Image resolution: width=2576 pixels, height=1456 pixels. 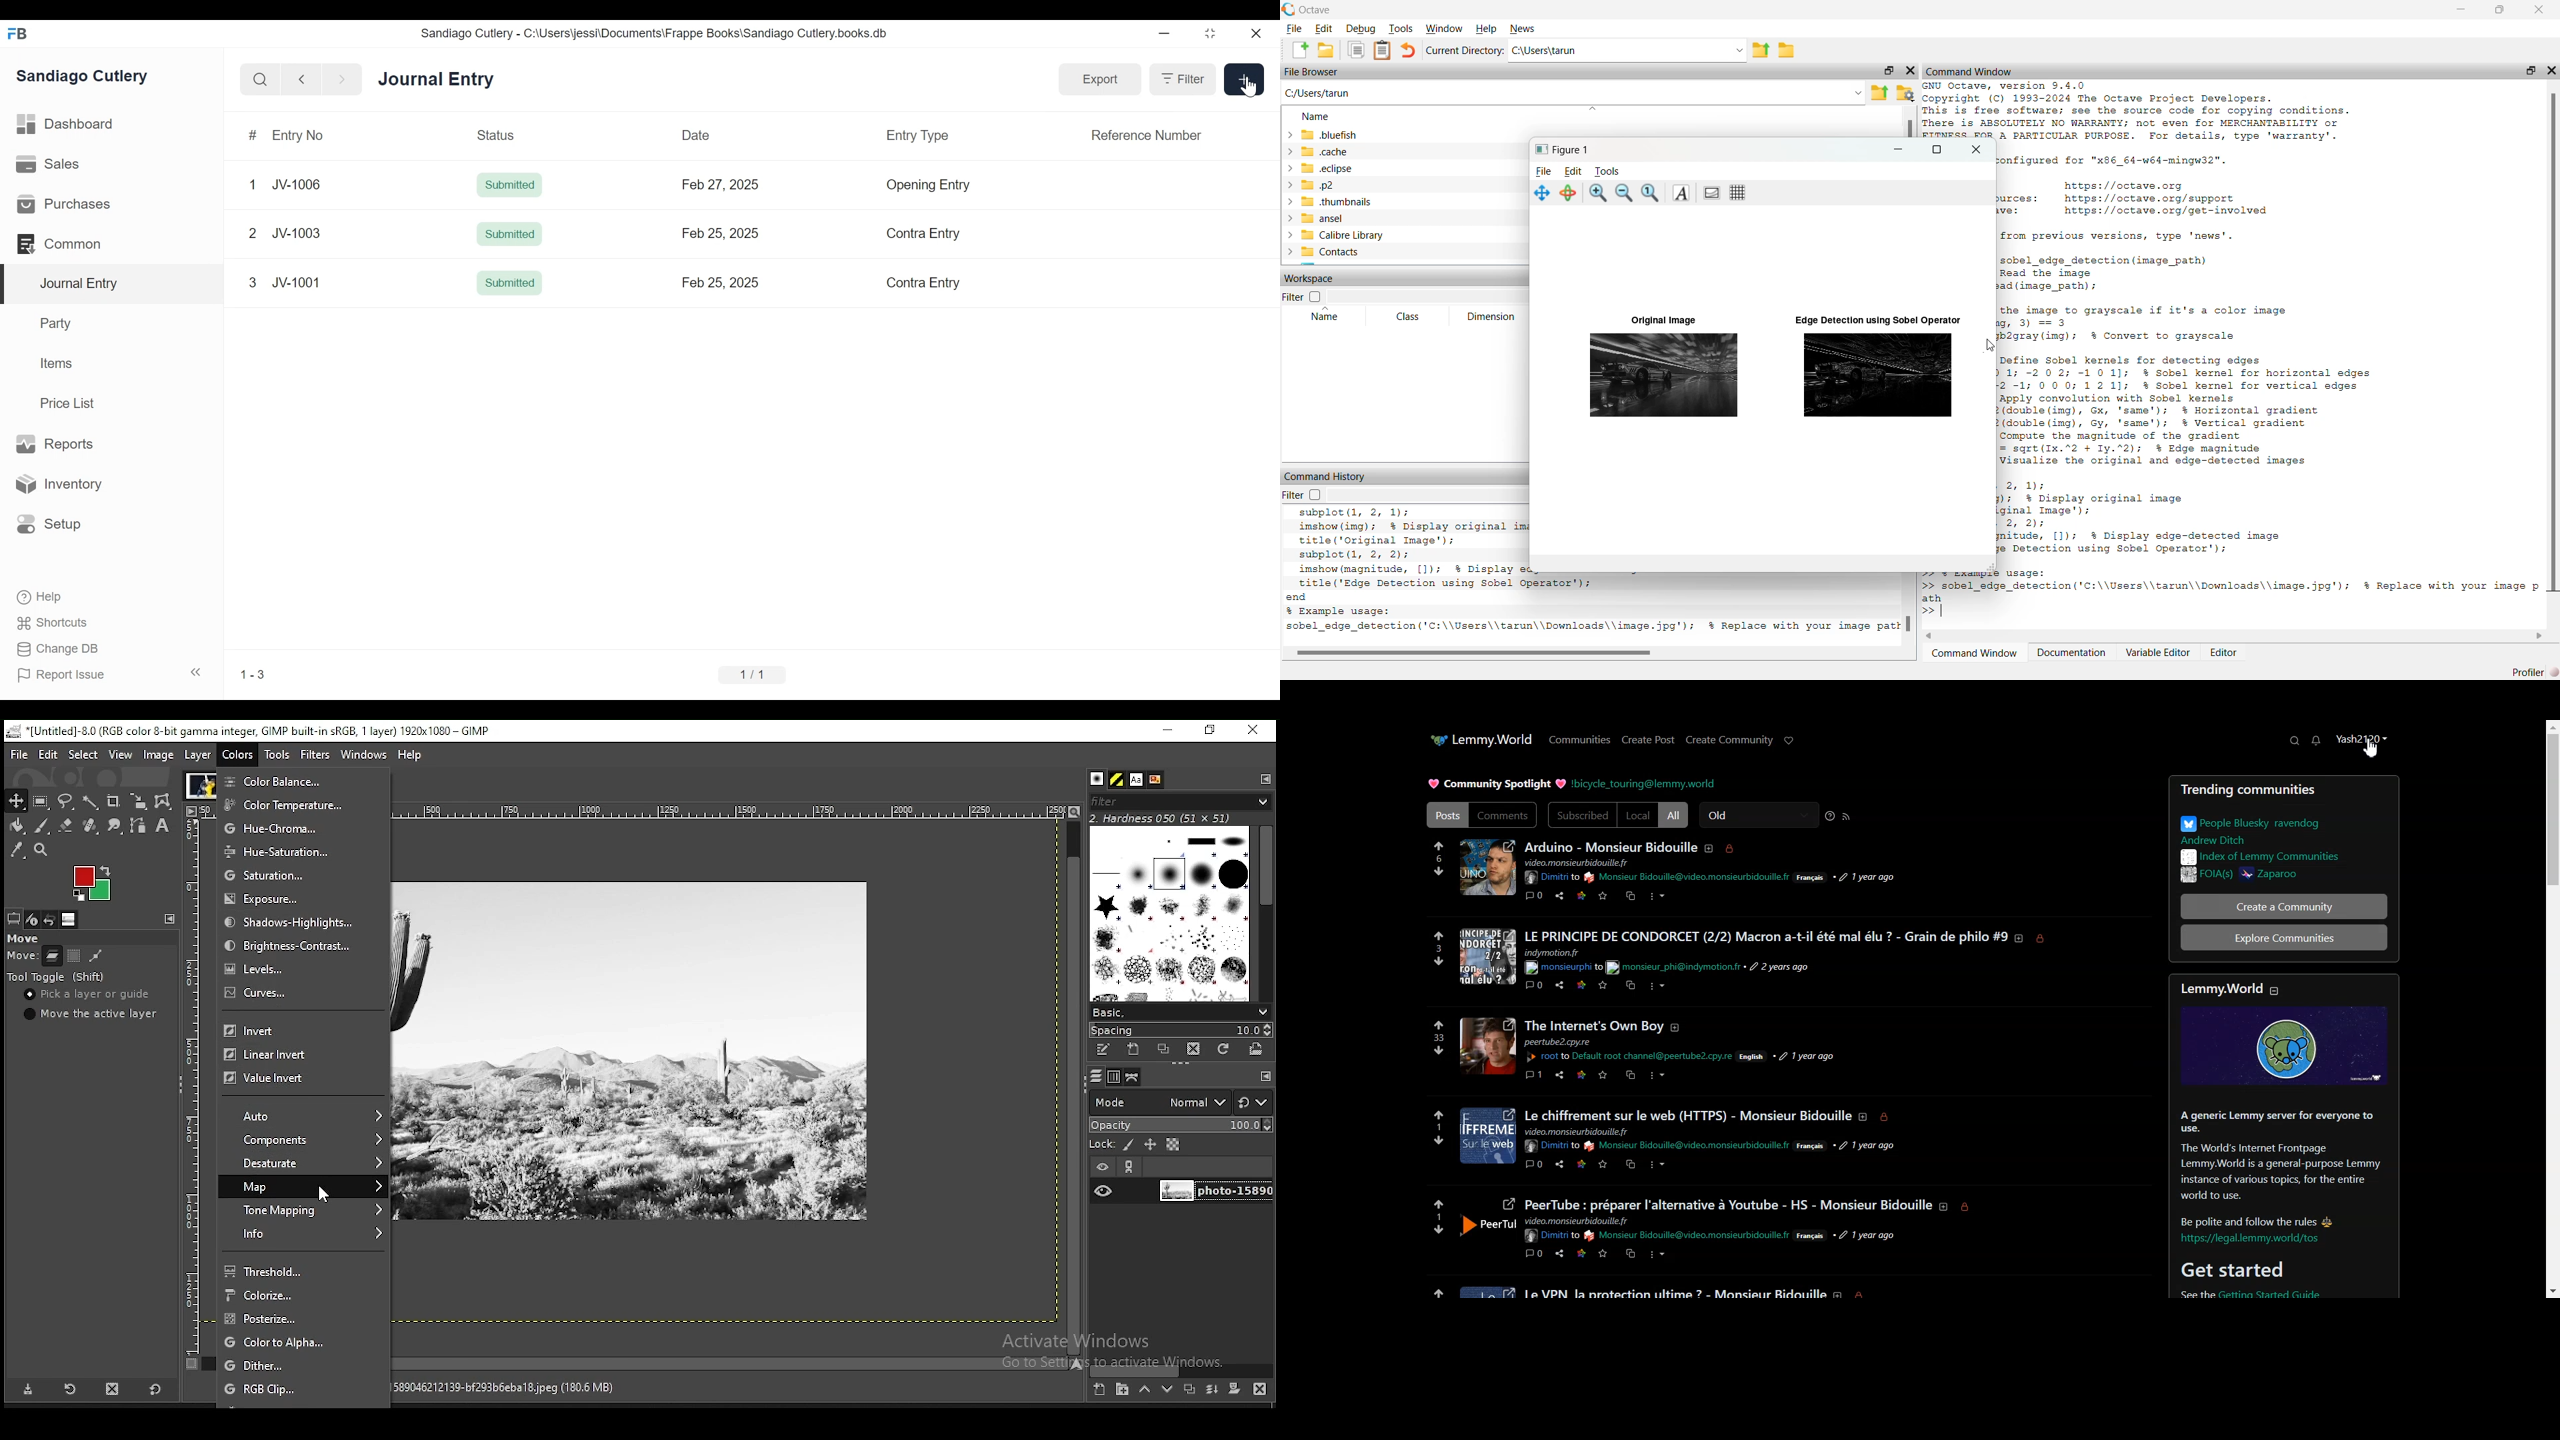 What do you see at coordinates (1144, 1389) in the screenshot?
I see `move layer one step up` at bounding box center [1144, 1389].